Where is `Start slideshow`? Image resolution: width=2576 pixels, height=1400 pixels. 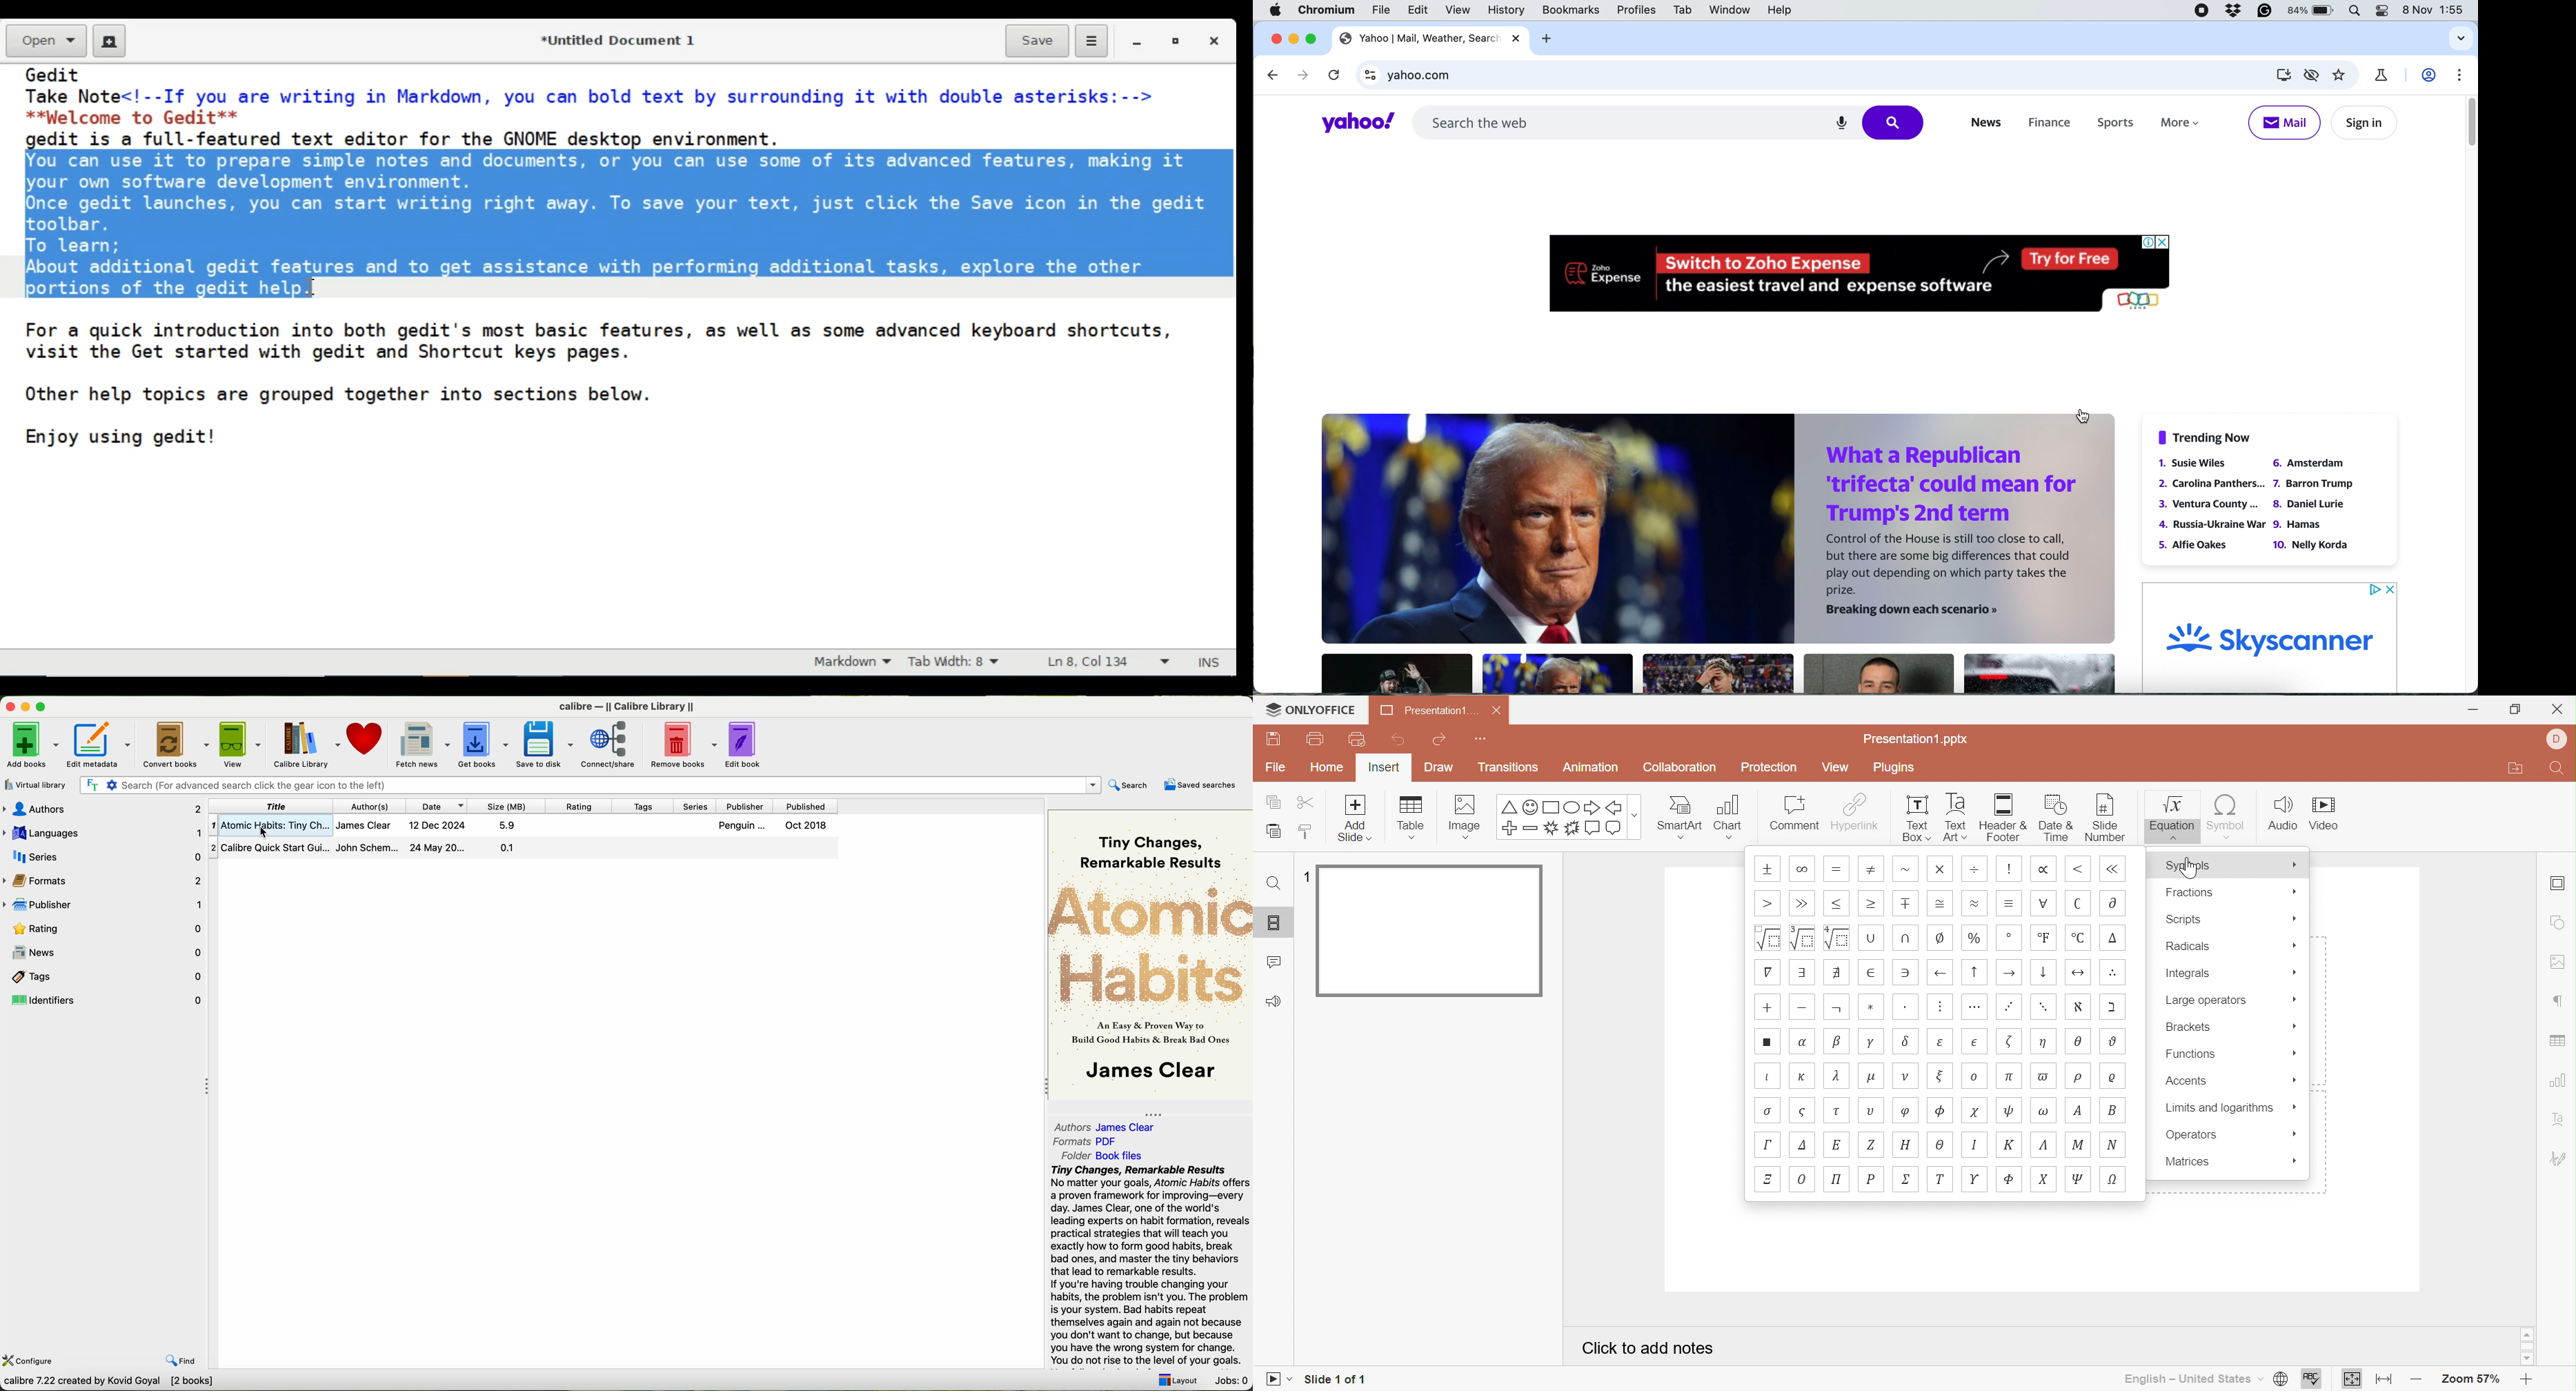 Start slideshow is located at coordinates (1277, 1378).